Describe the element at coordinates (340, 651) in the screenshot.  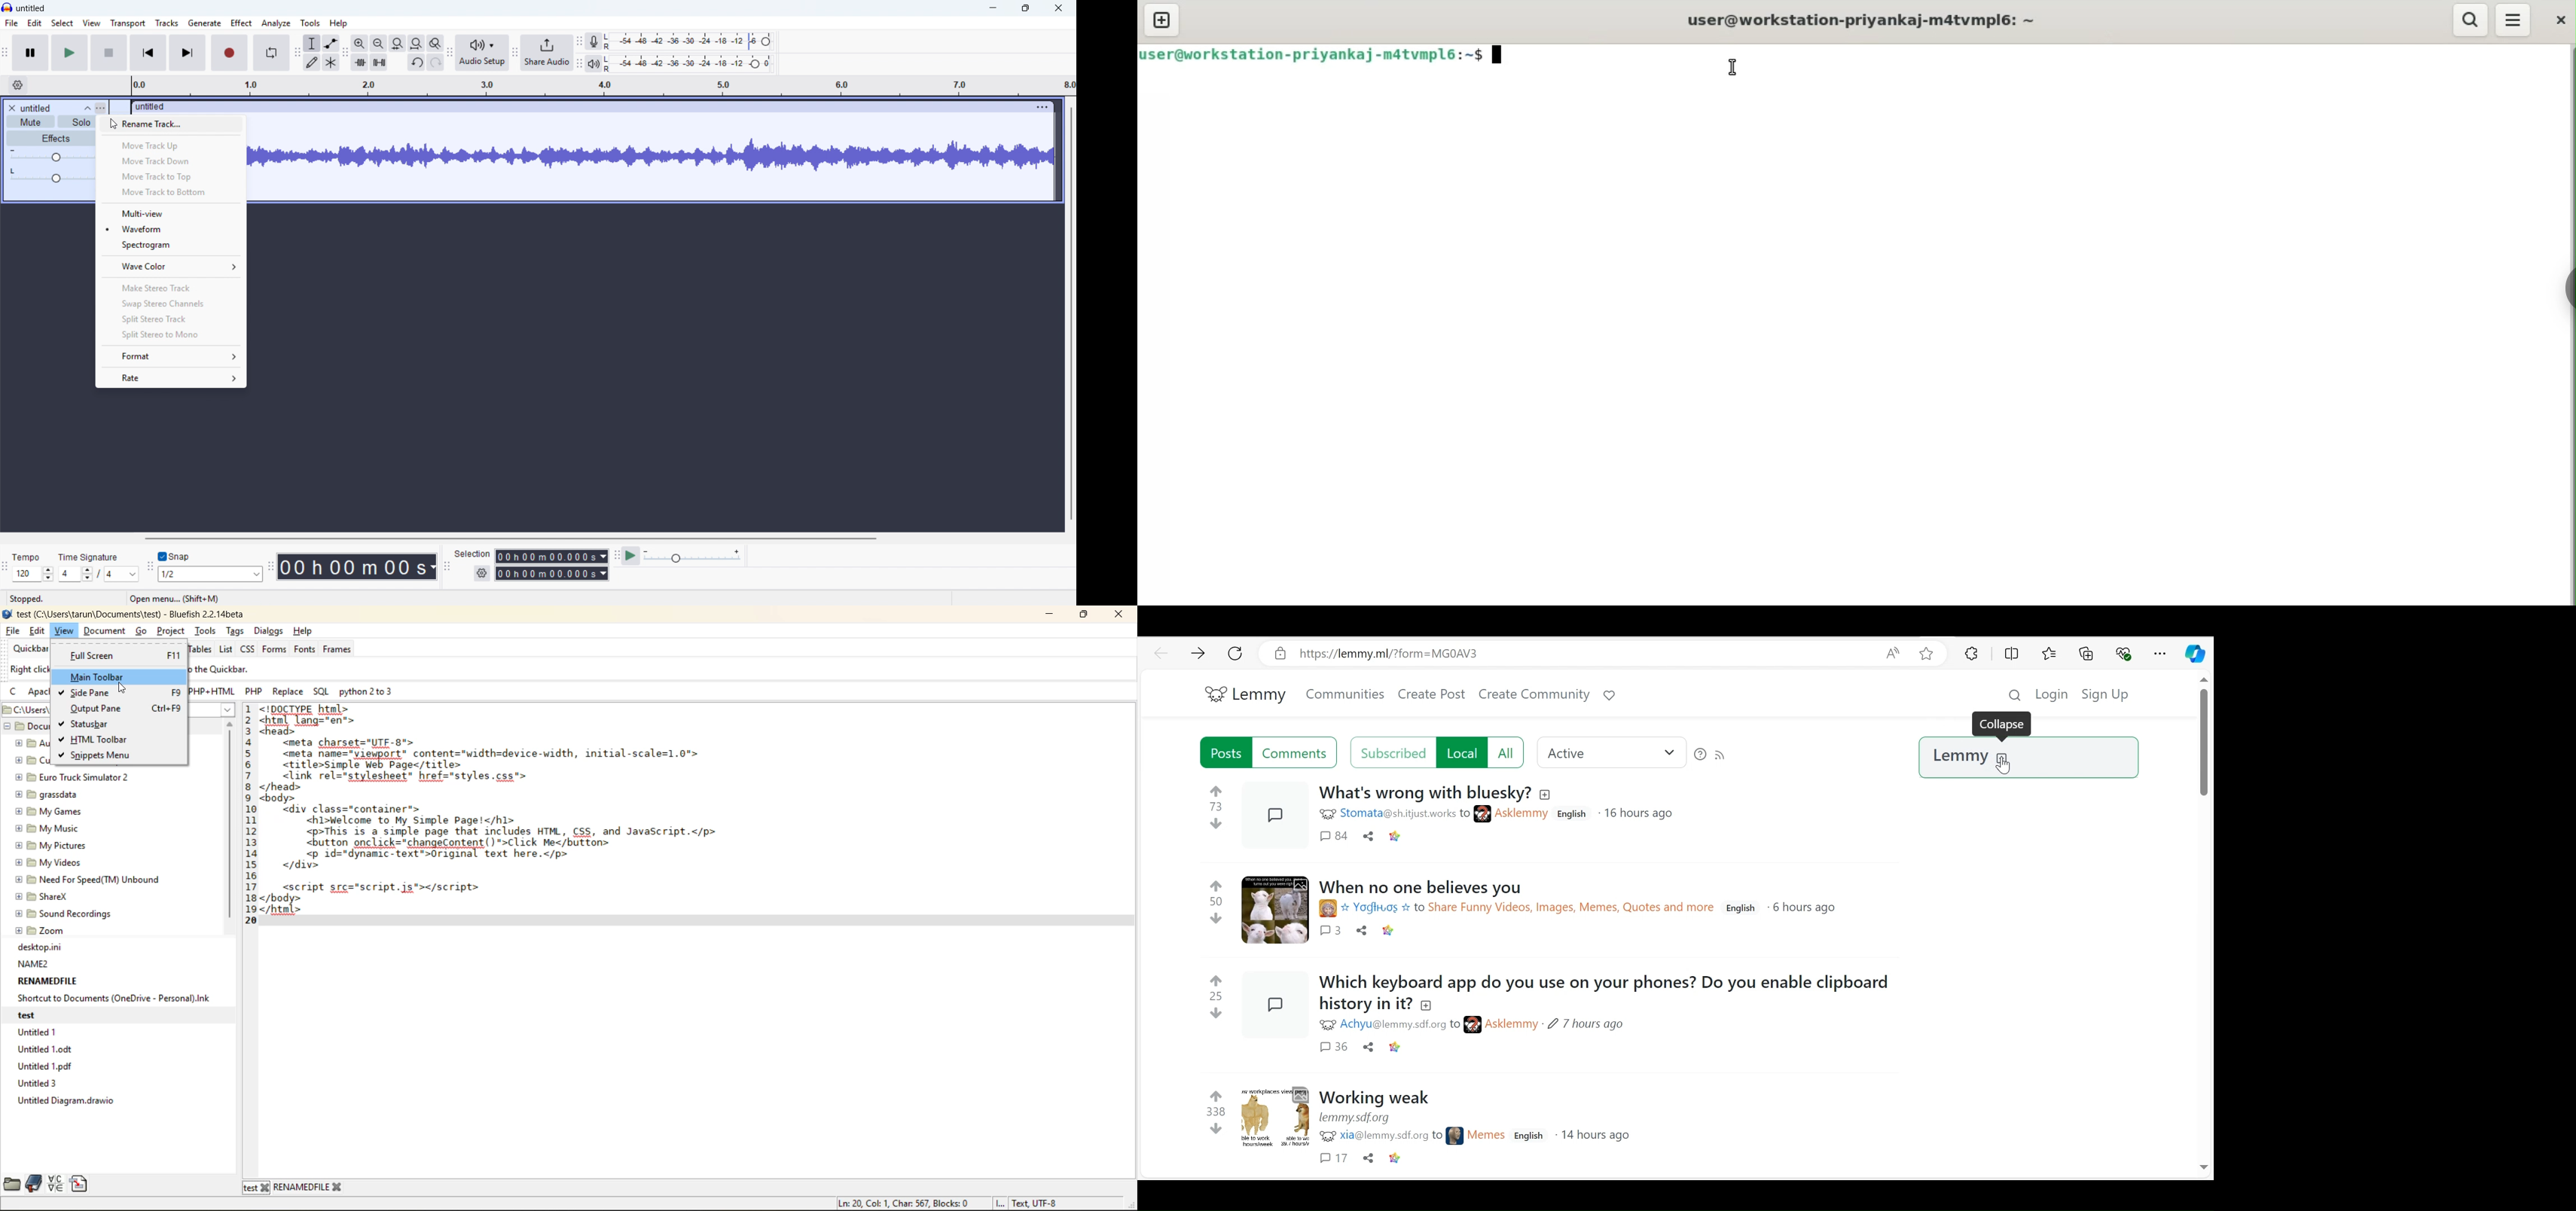
I see `frames` at that location.